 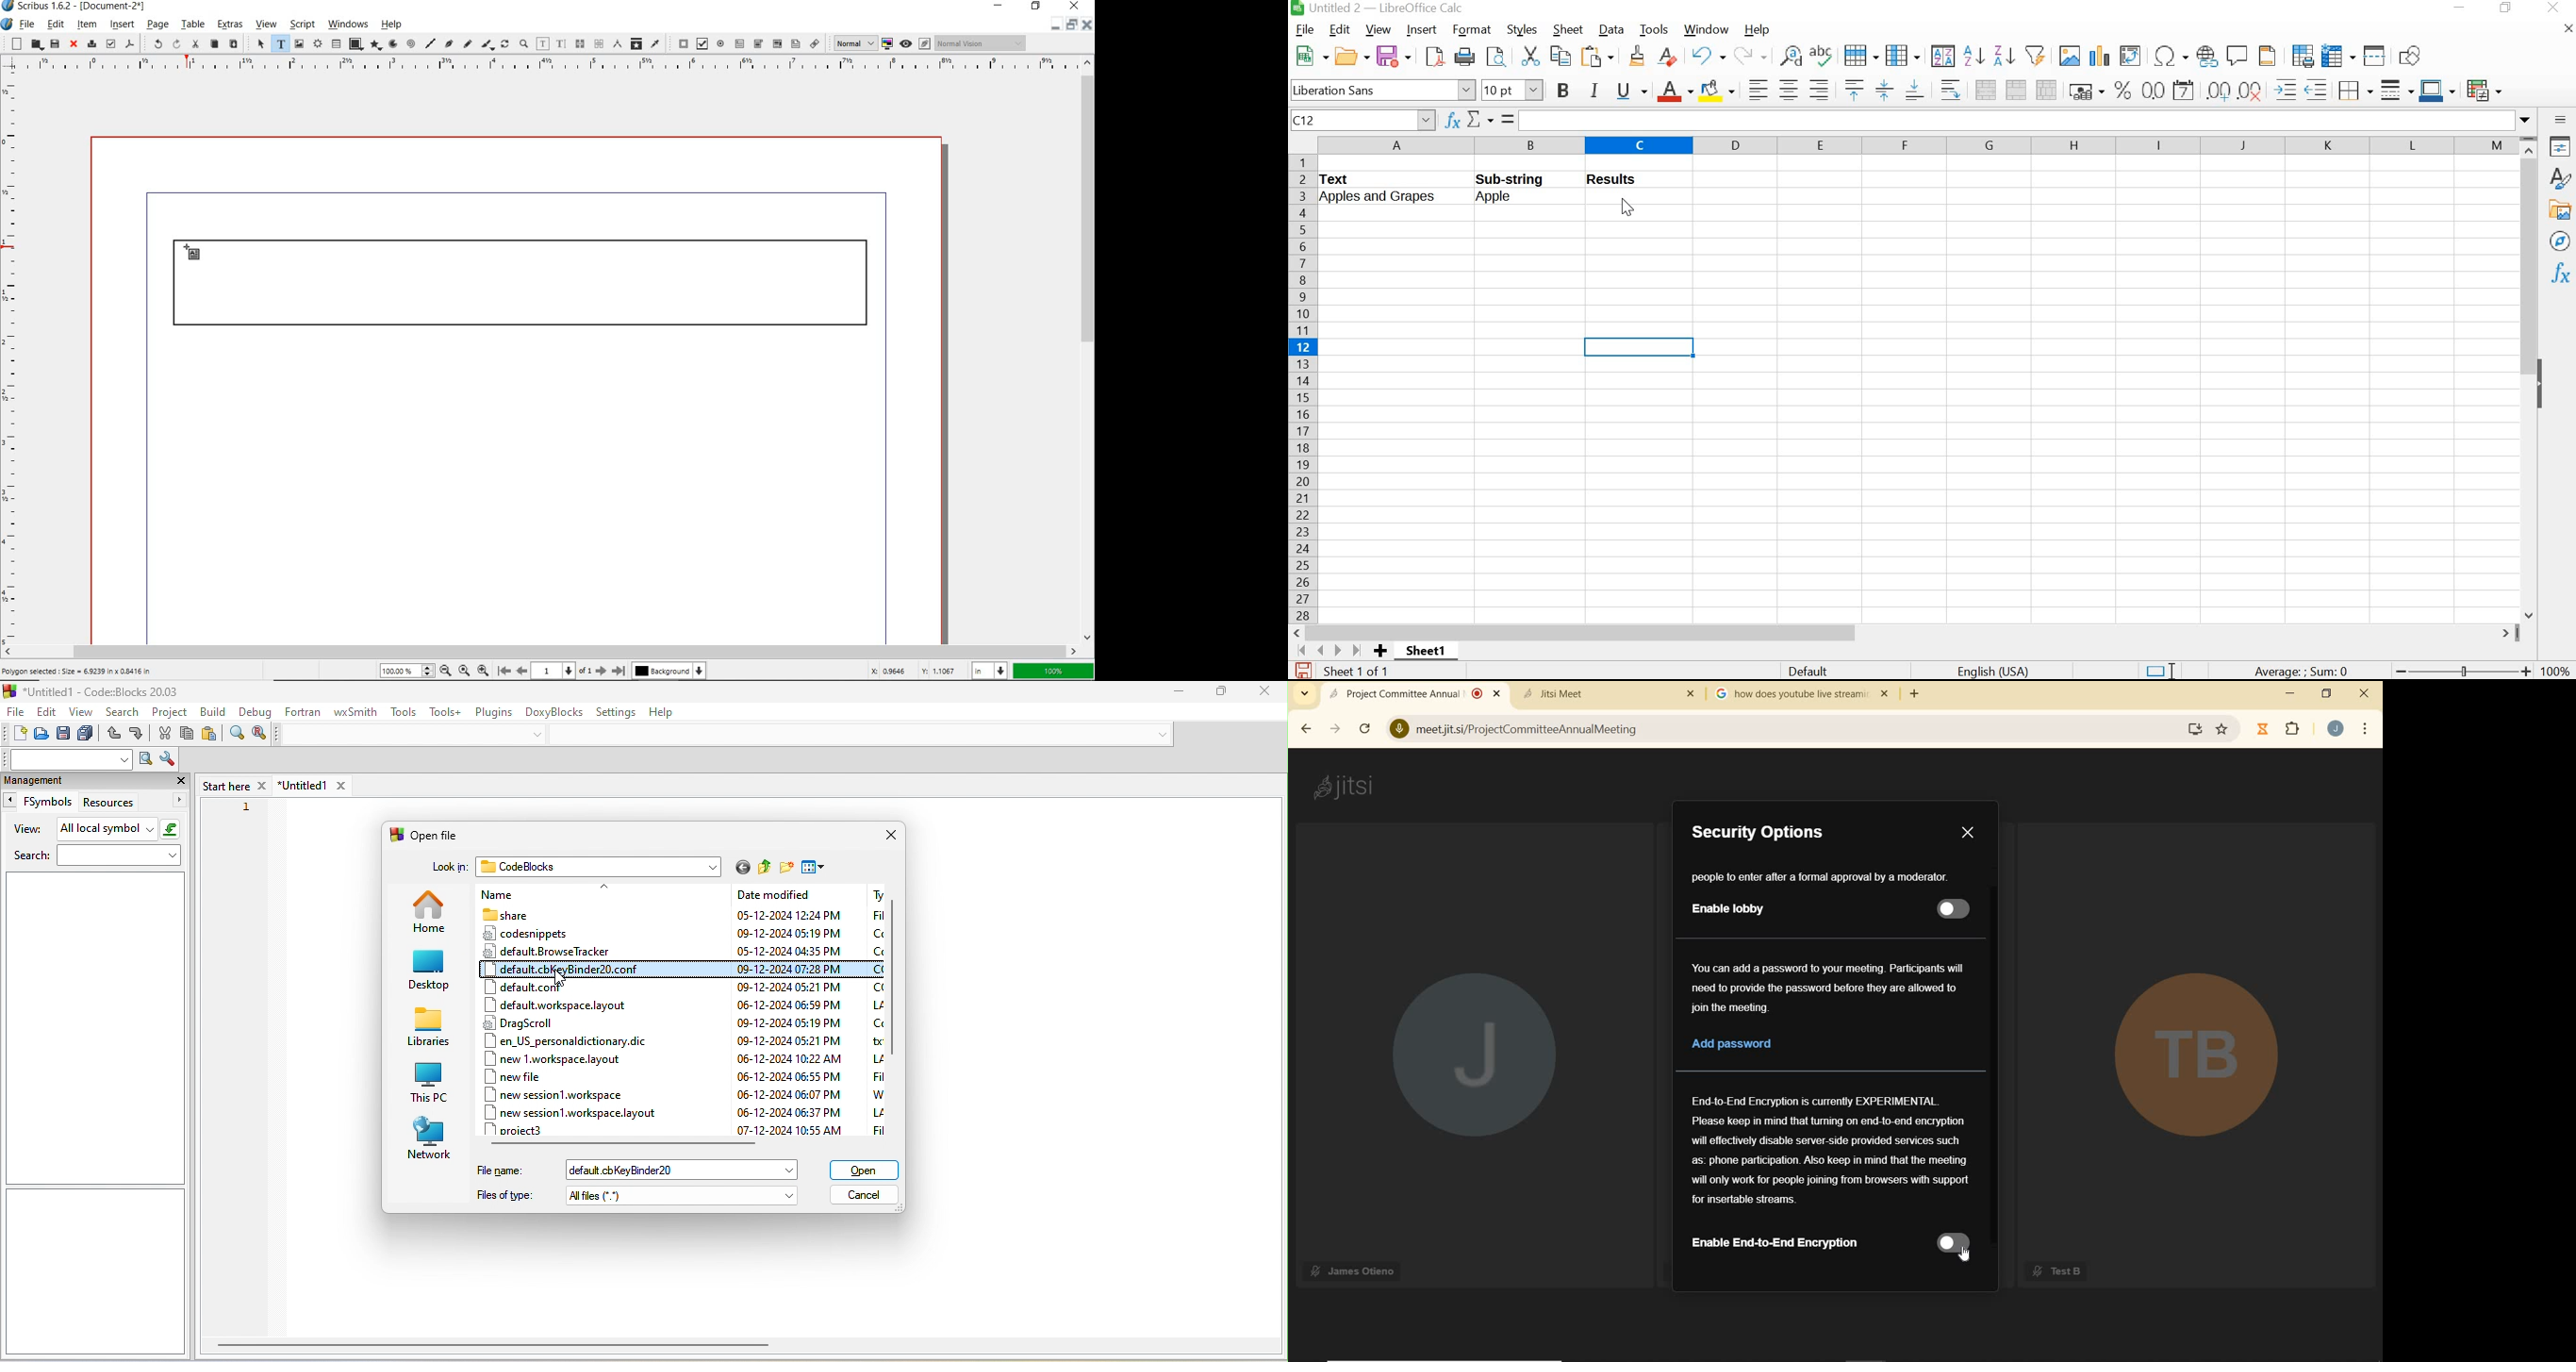 I want to click on extras, so click(x=231, y=25).